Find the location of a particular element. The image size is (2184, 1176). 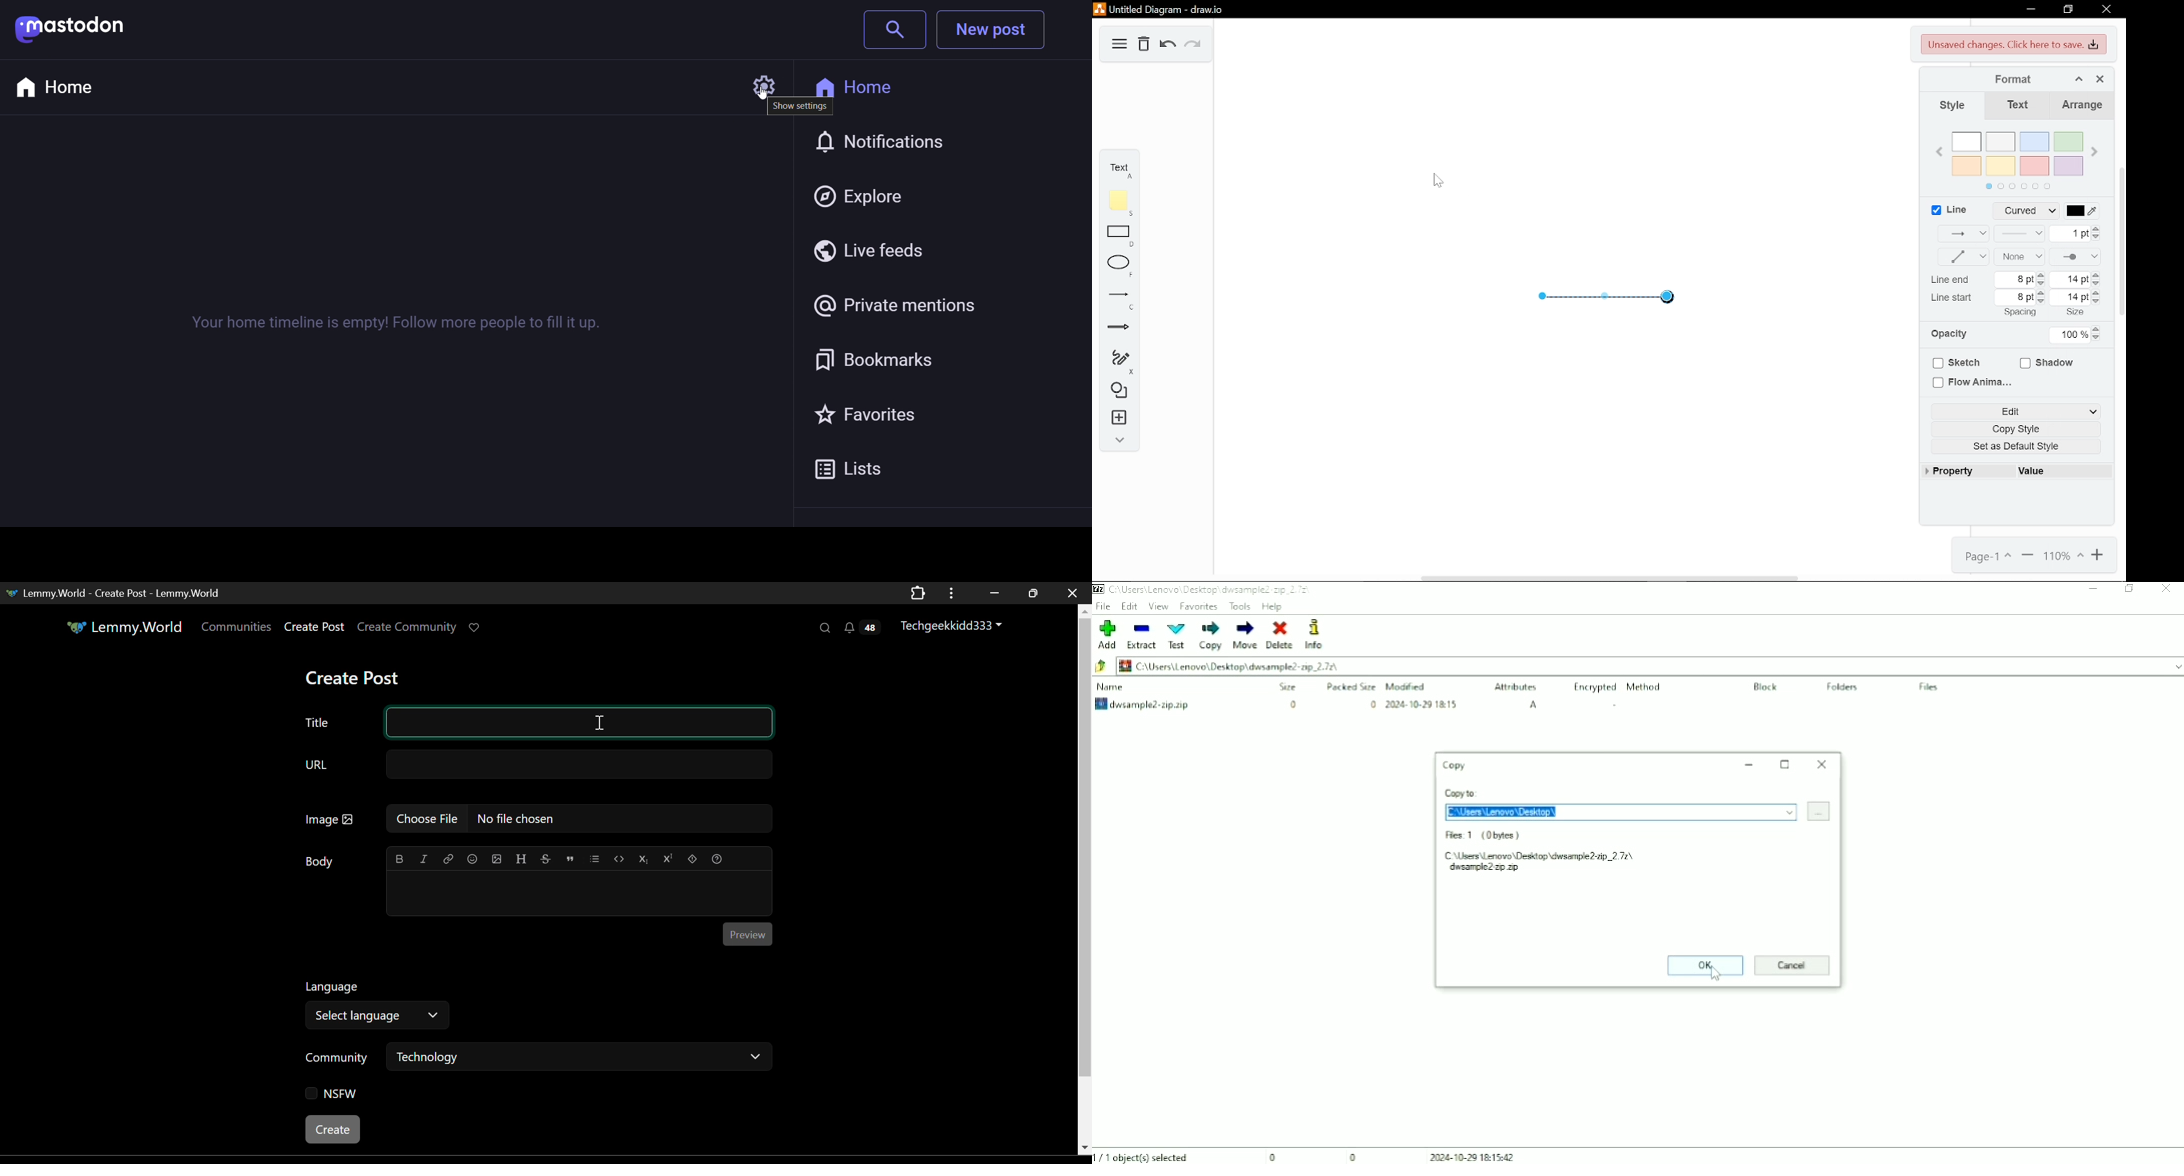

Folders is located at coordinates (1845, 688).